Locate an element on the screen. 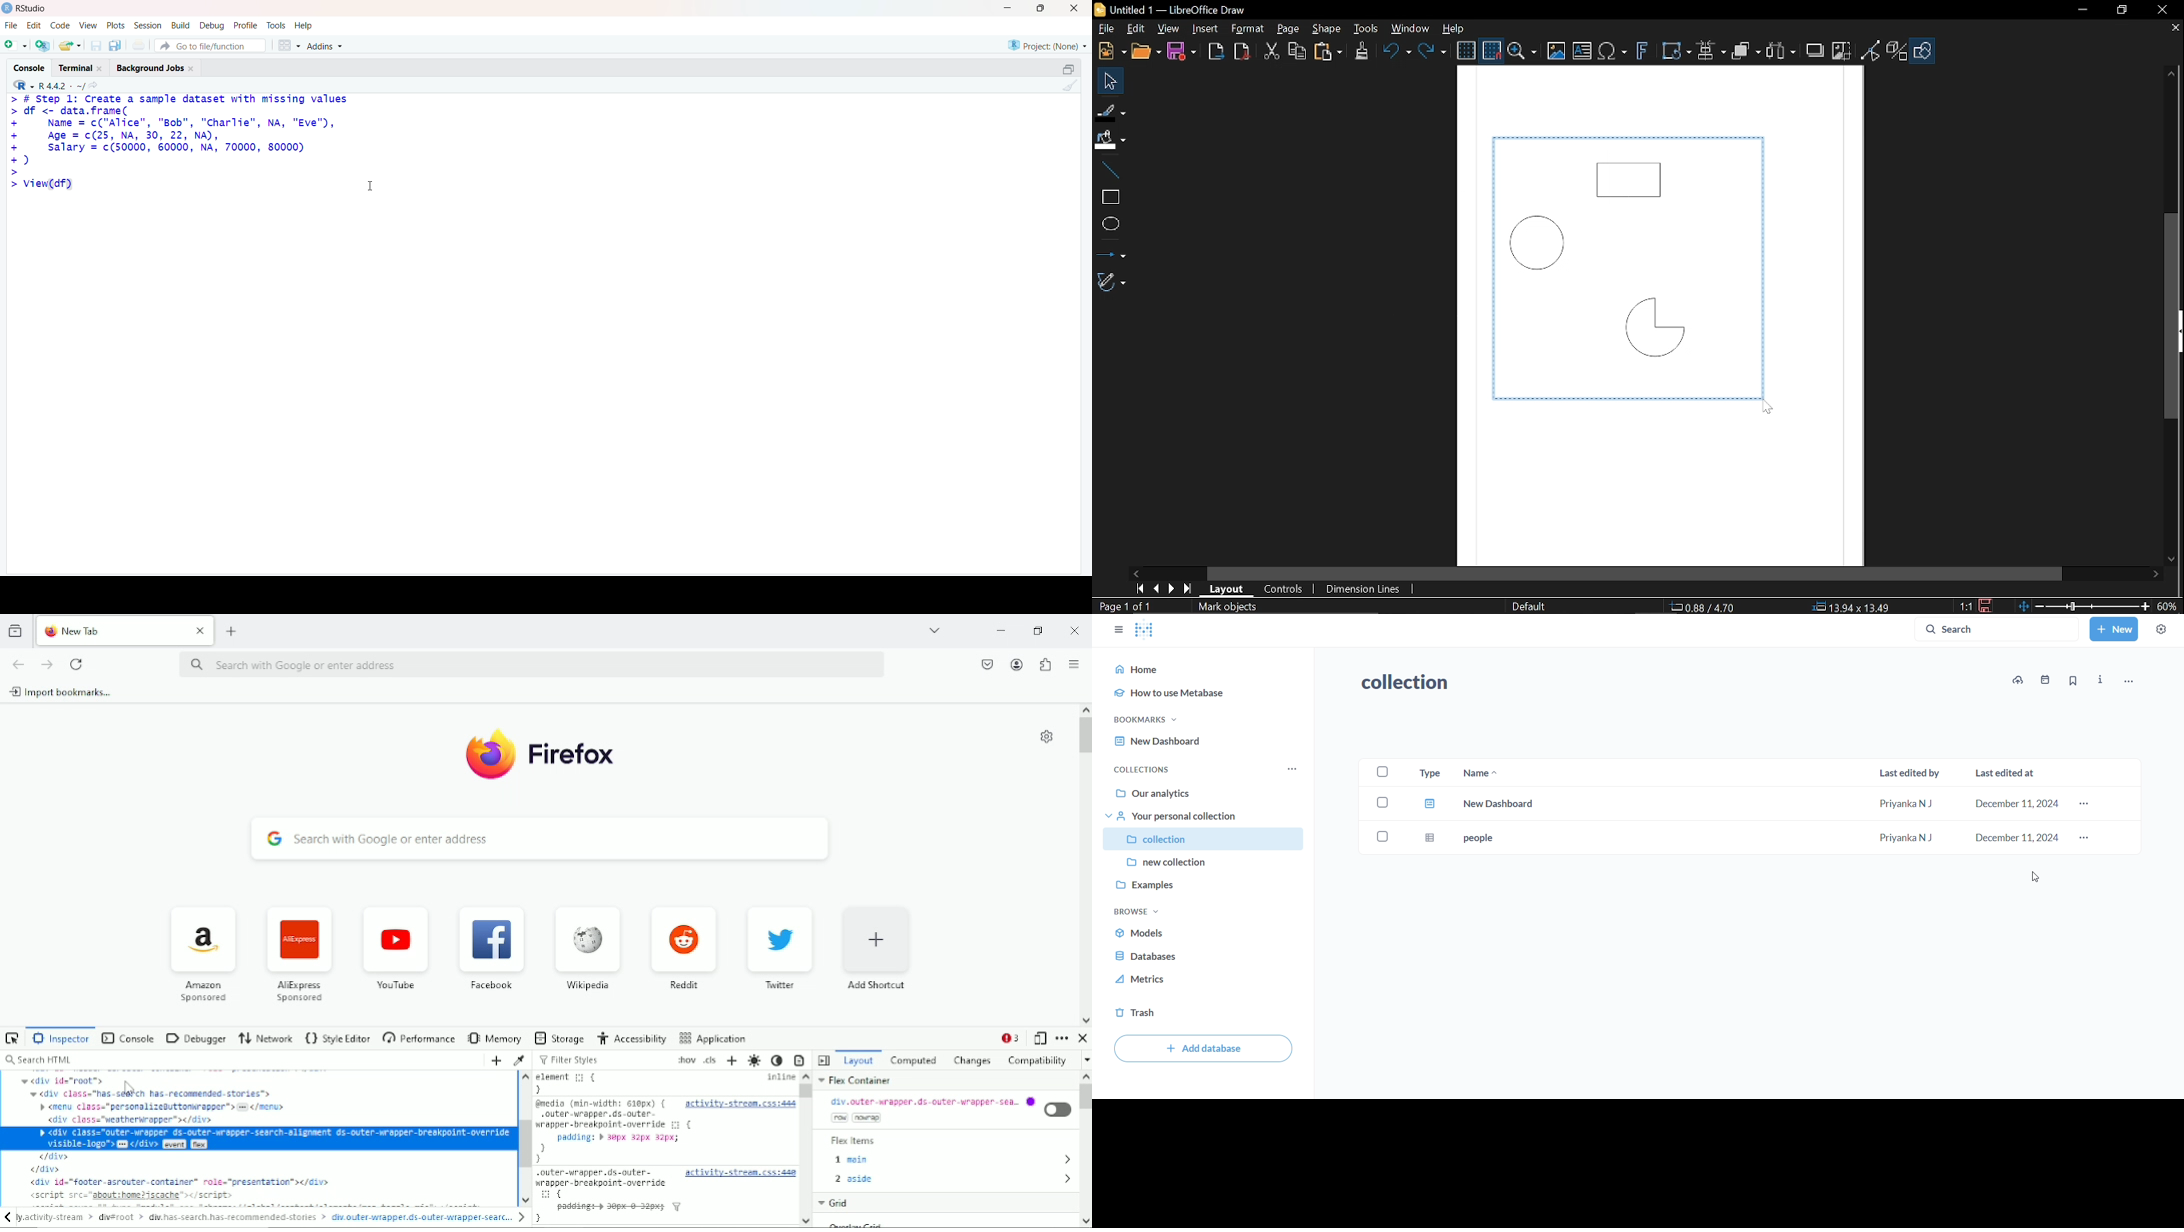  Next is located at coordinates (522, 1217).